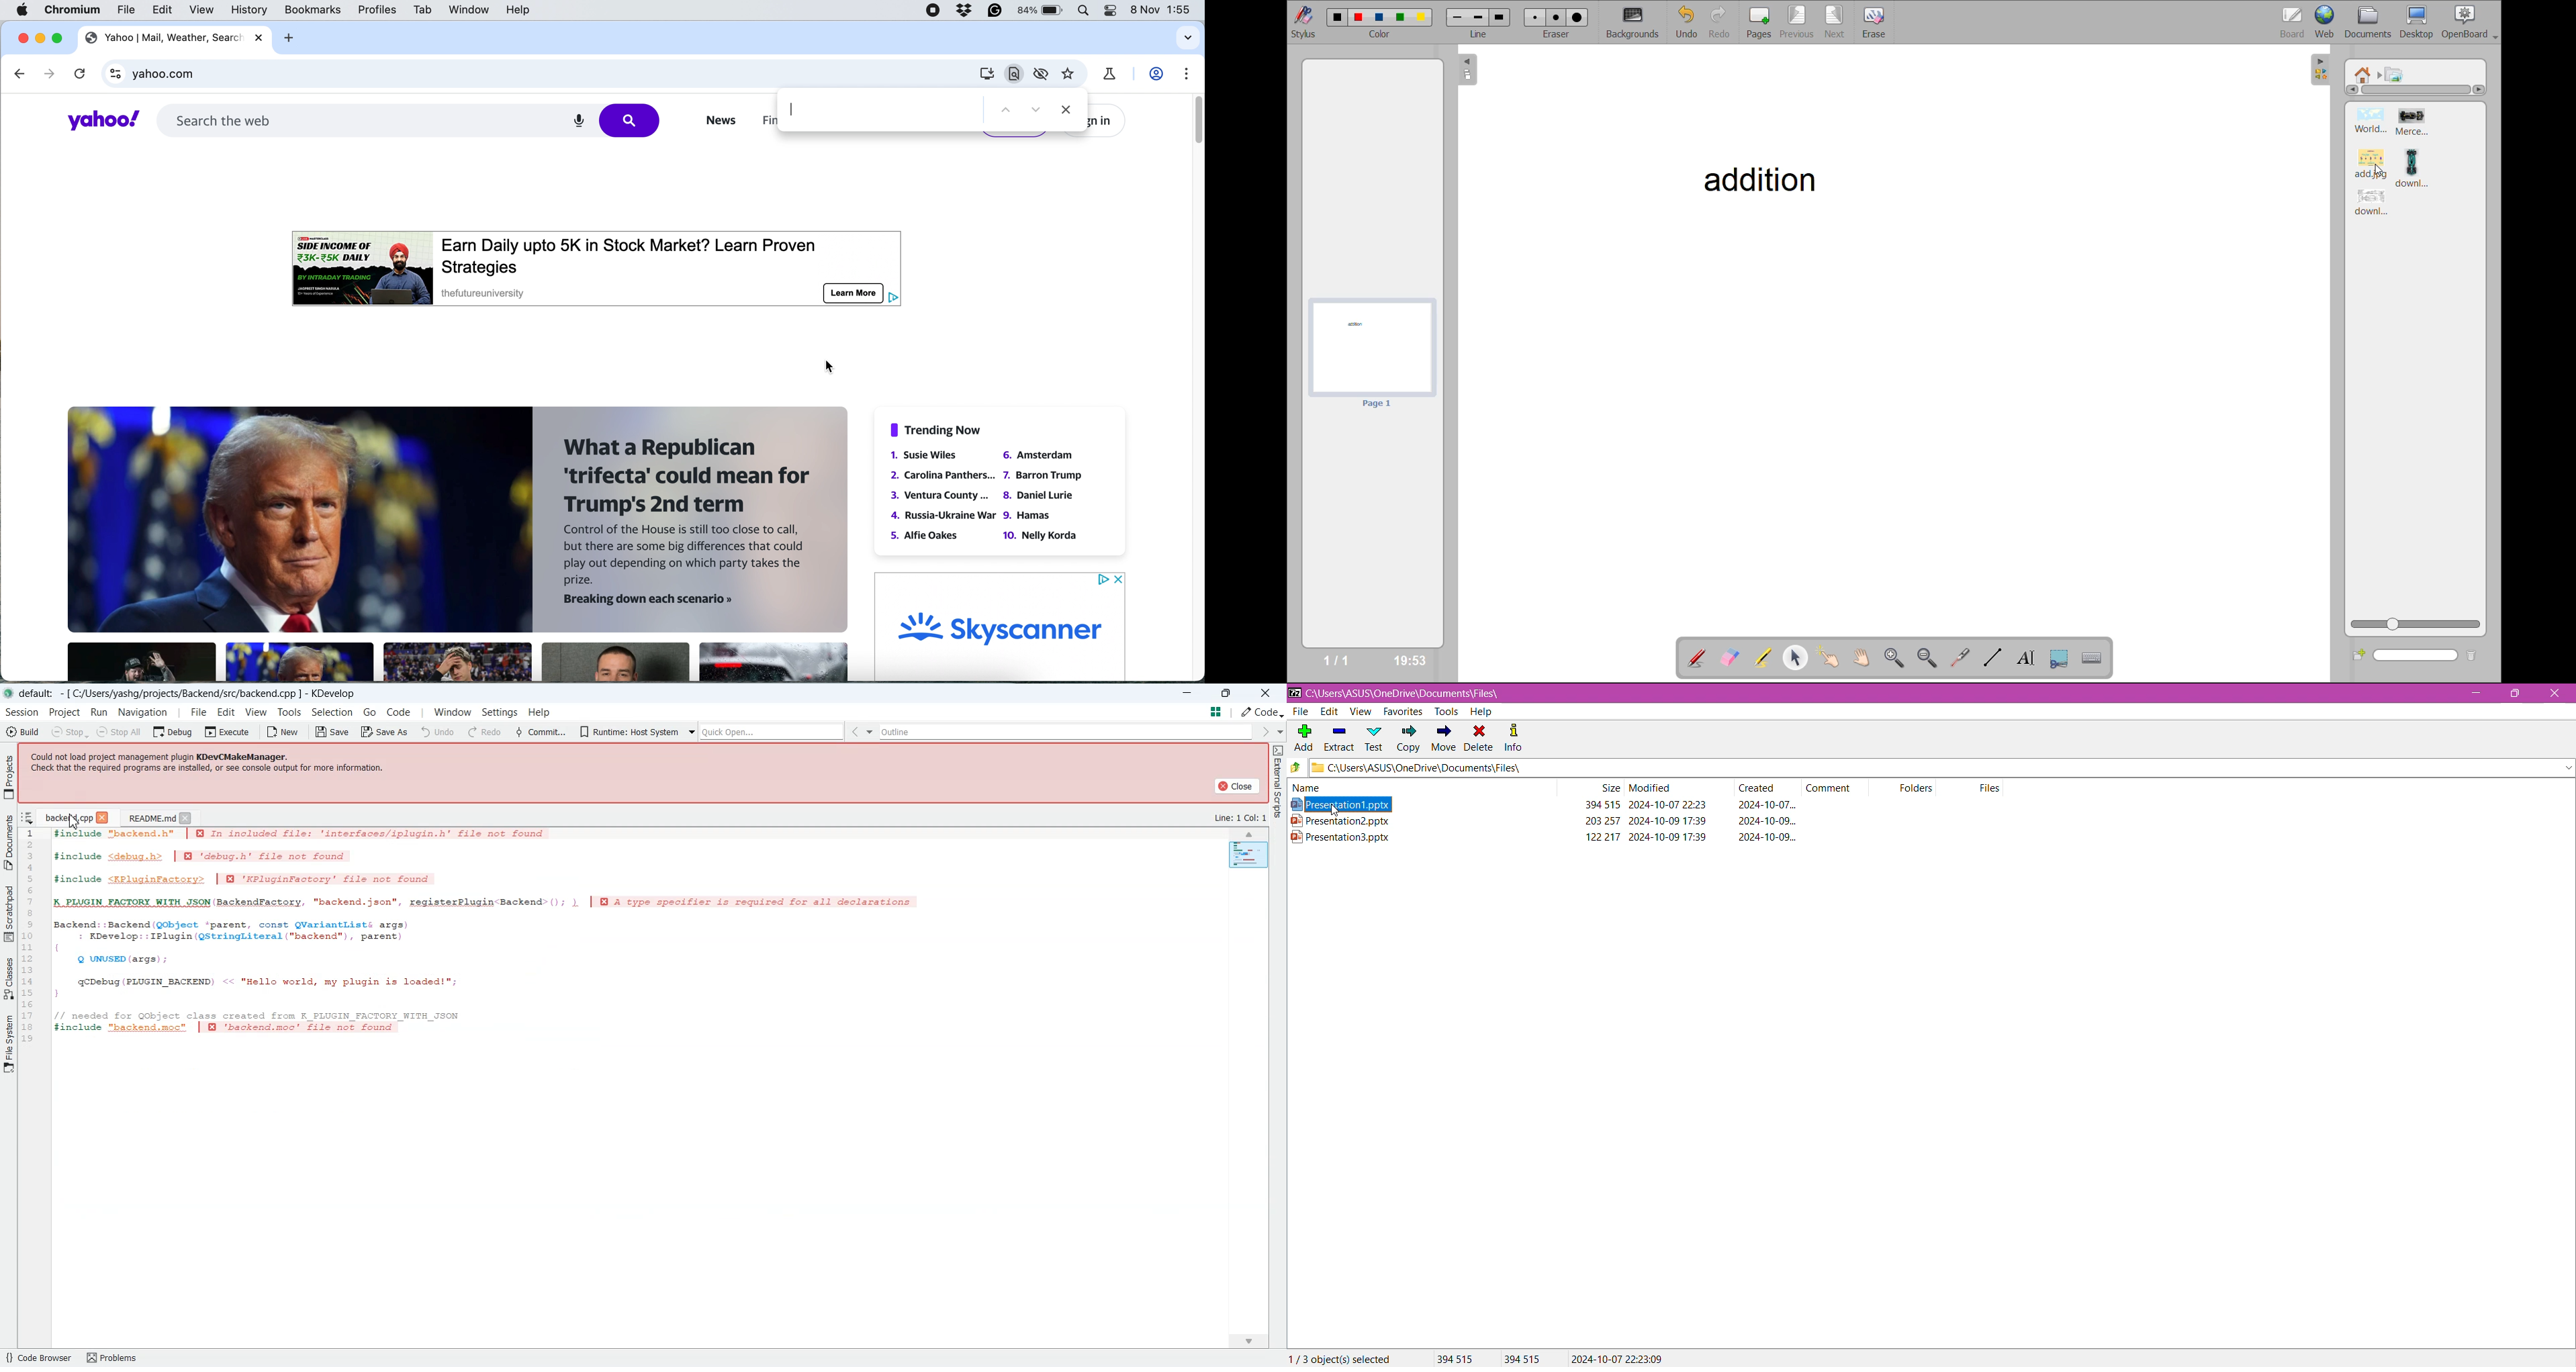  Describe the element at coordinates (1073, 75) in the screenshot. I see `bookmark` at that location.